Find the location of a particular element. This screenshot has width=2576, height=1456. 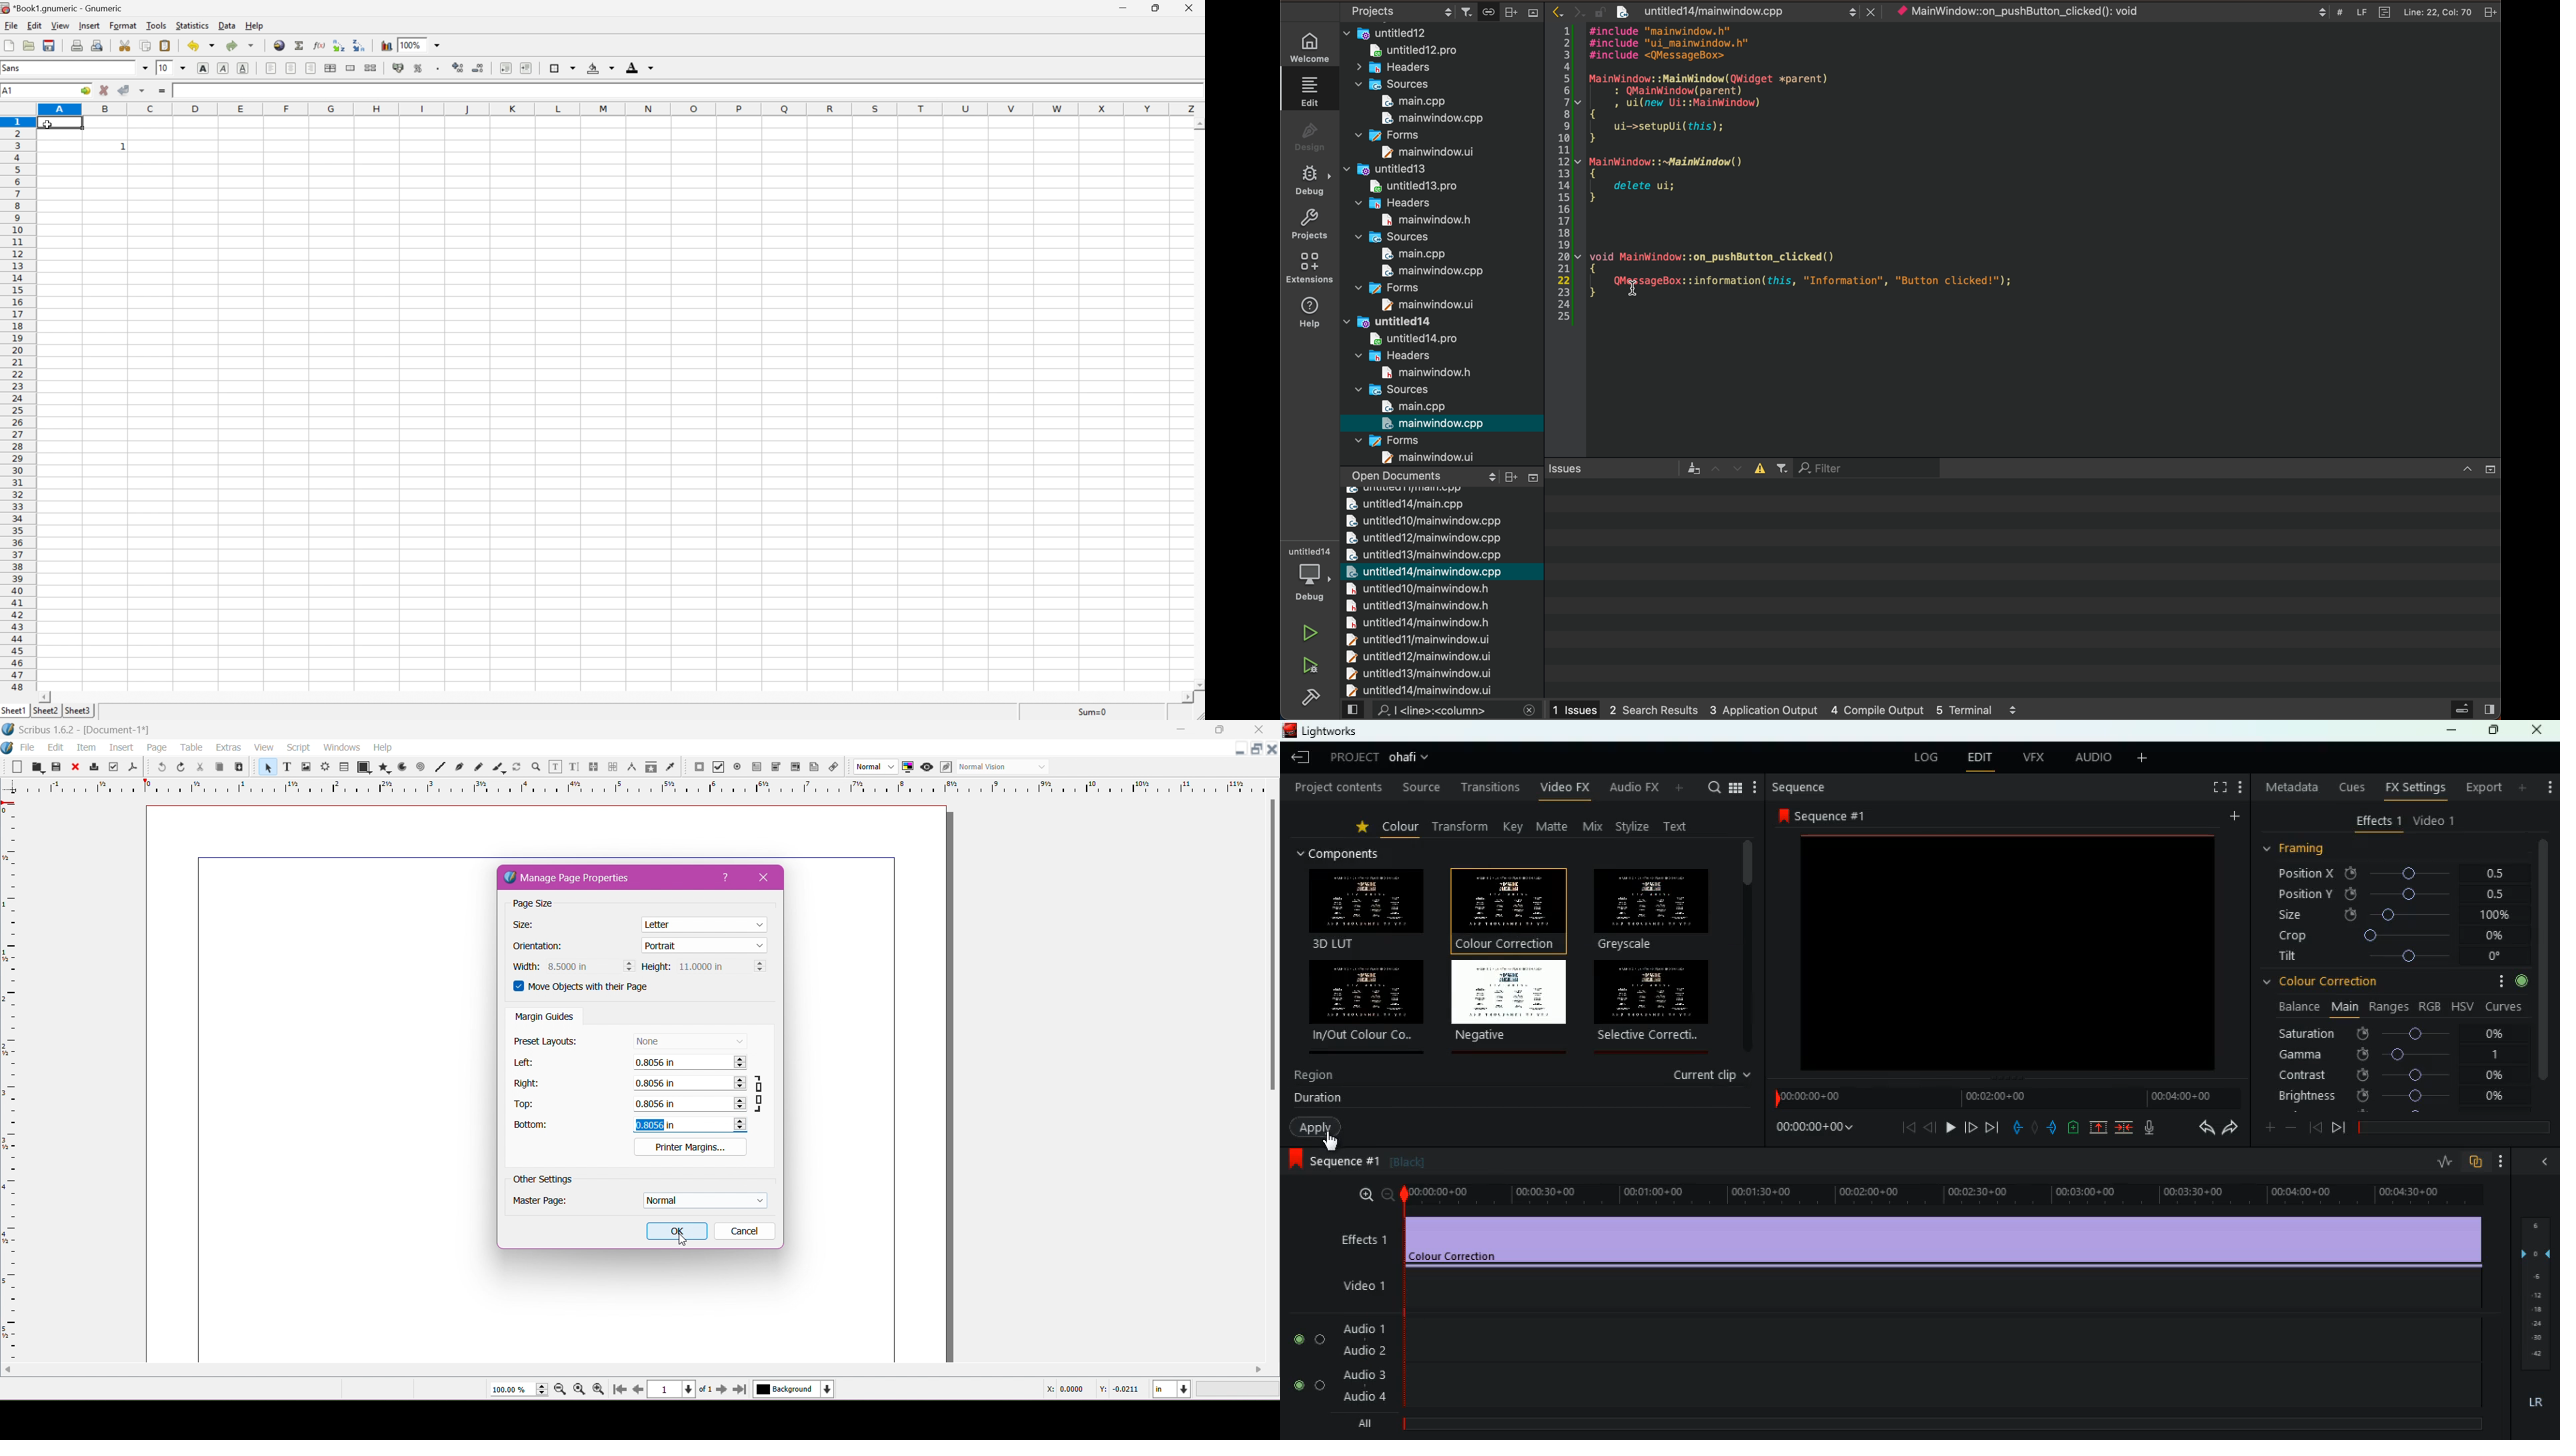

insert chart is located at coordinates (386, 44).